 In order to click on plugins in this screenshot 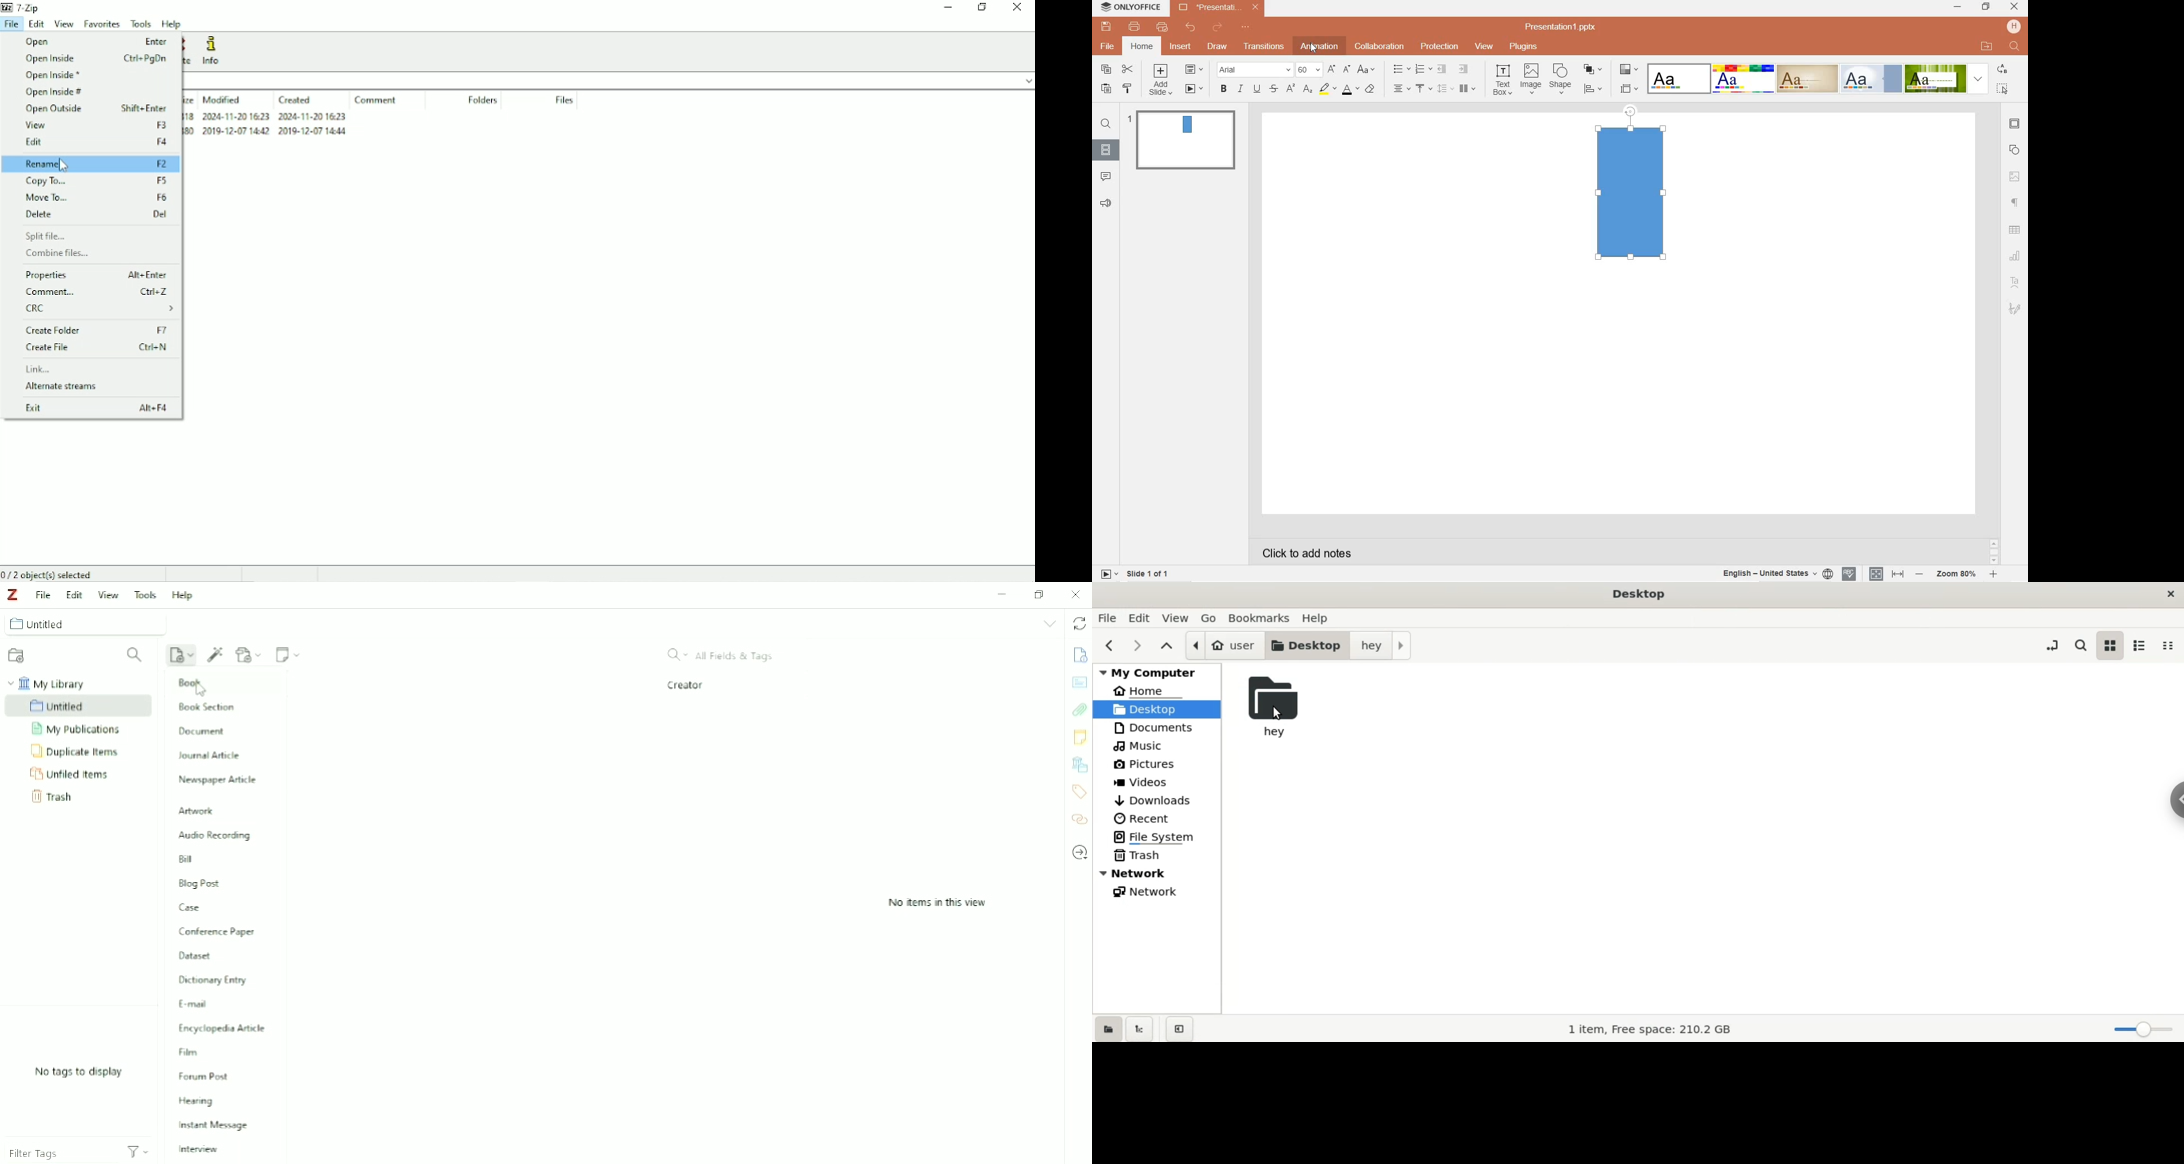, I will do `click(1523, 46)`.